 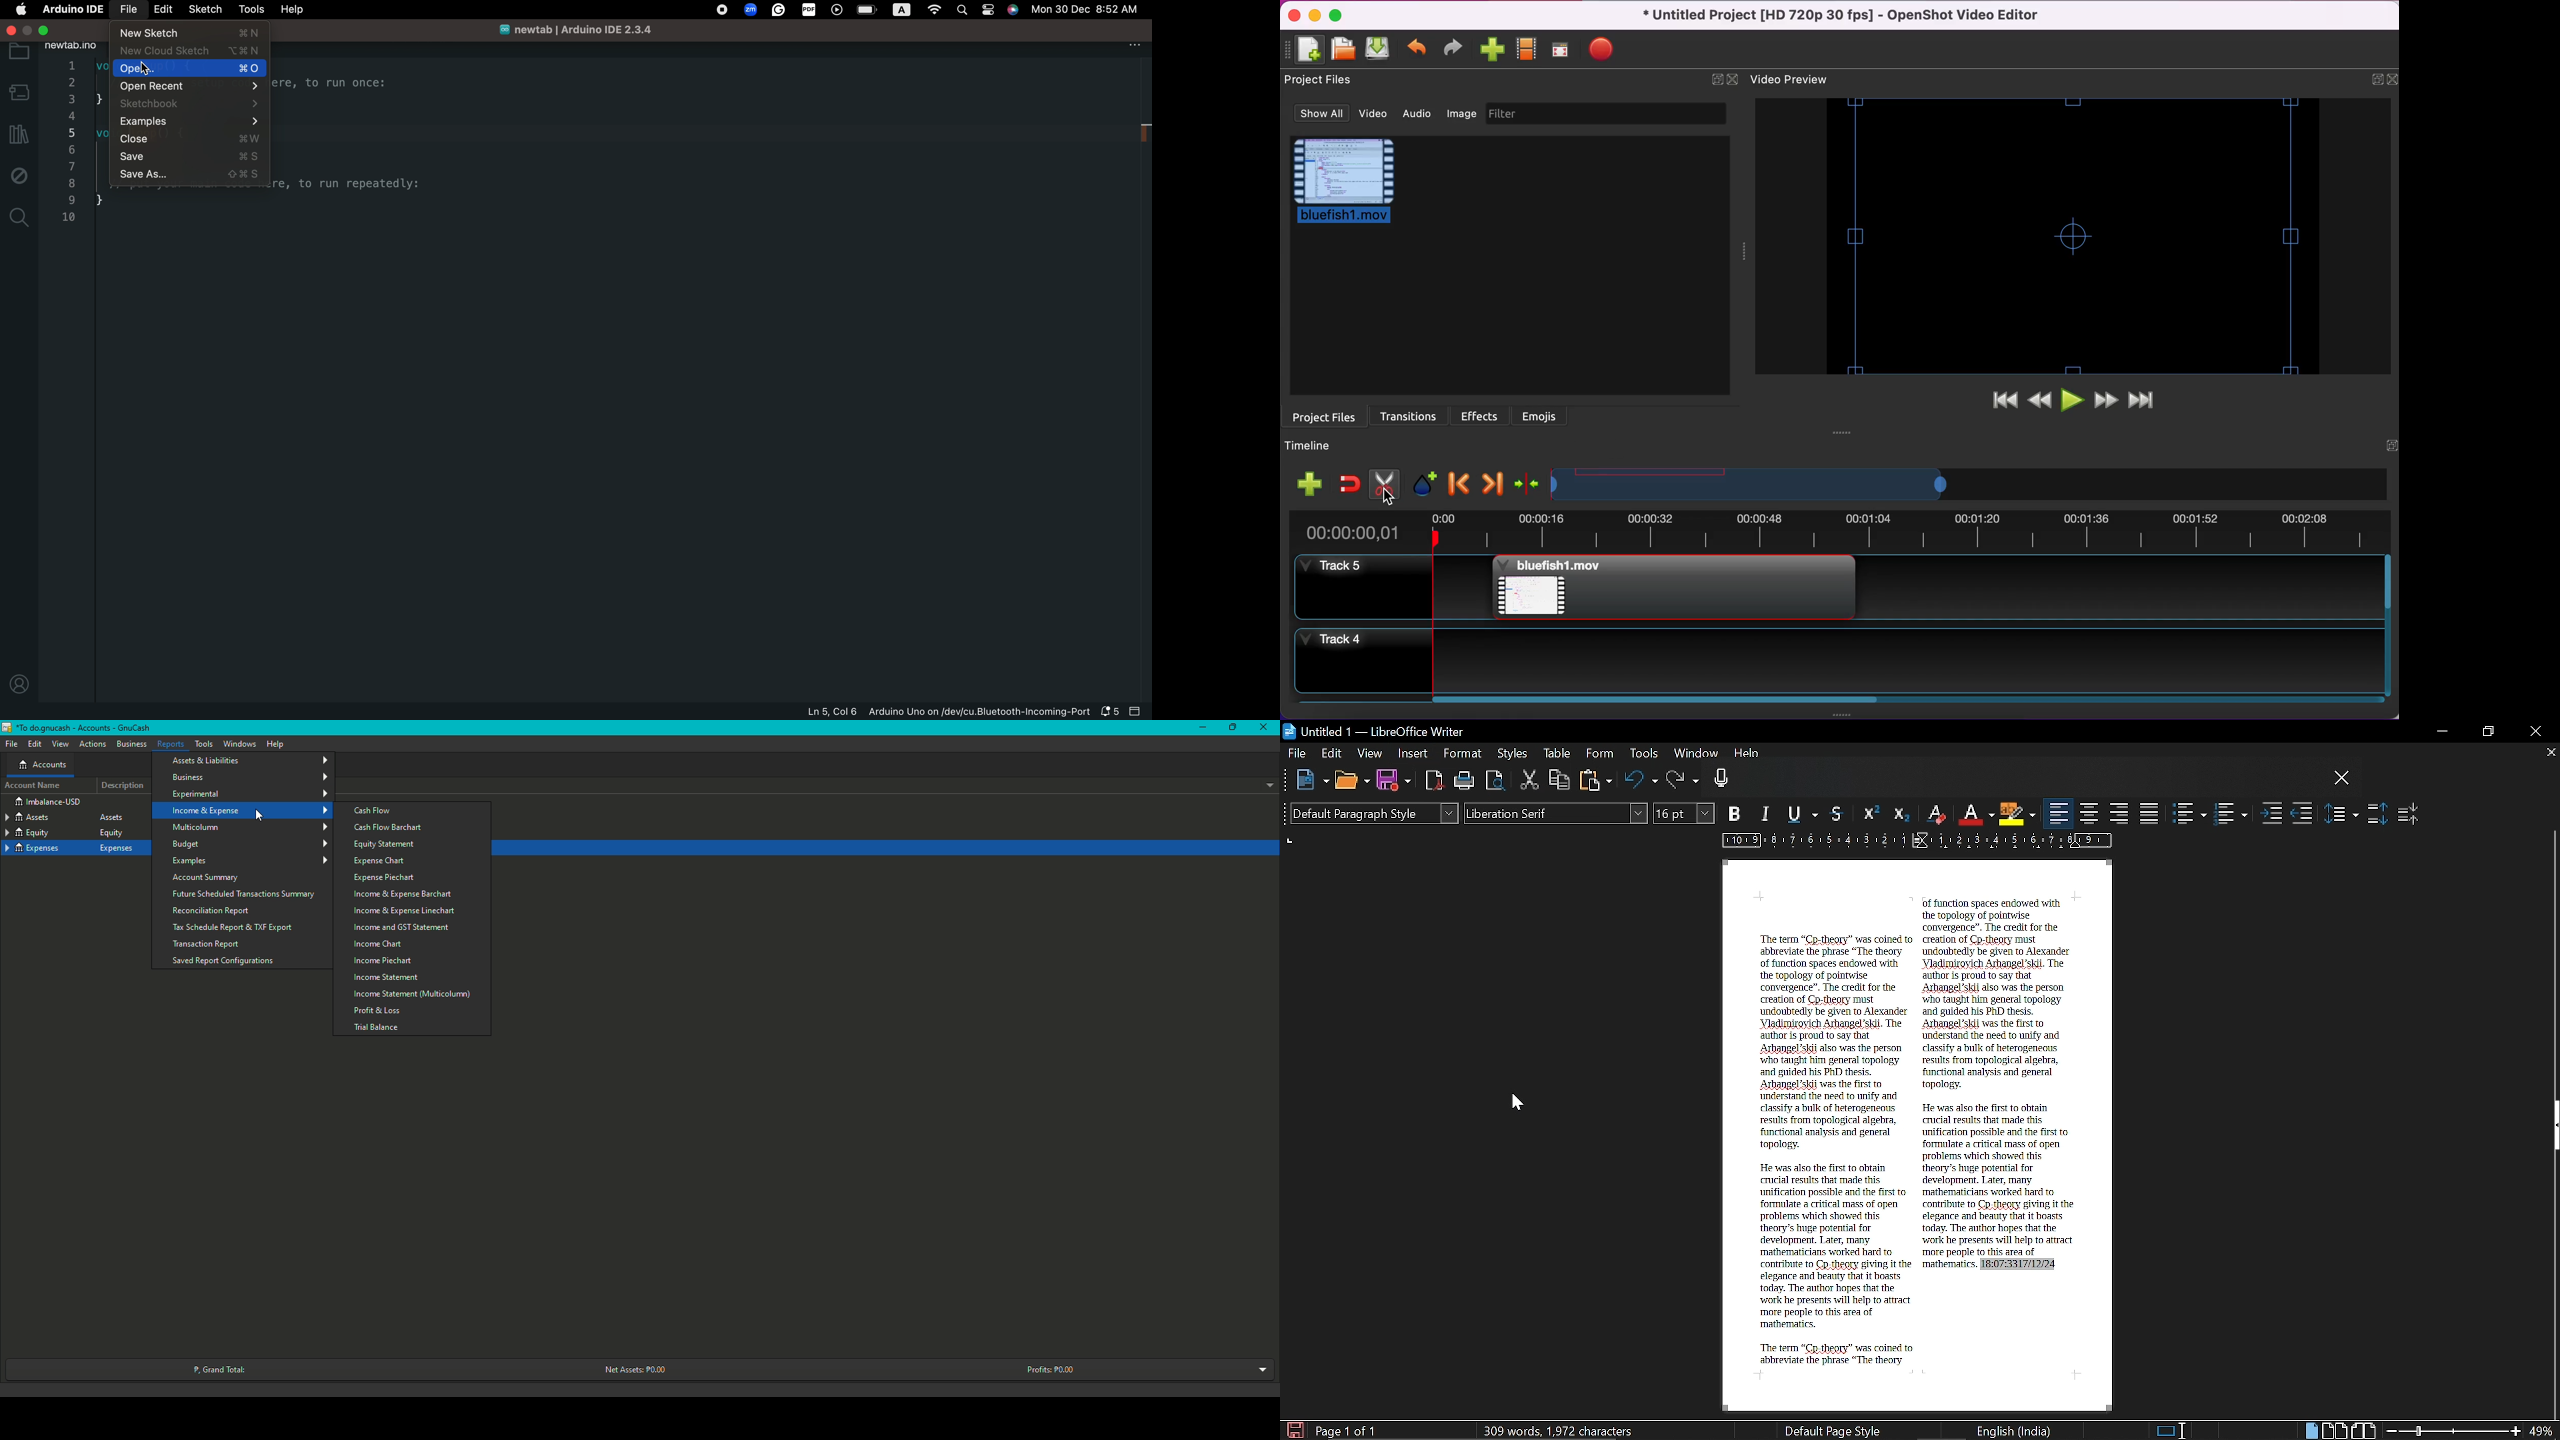 What do you see at coordinates (1913, 842) in the screenshot?
I see `Ruler` at bounding box center [1913, 842].